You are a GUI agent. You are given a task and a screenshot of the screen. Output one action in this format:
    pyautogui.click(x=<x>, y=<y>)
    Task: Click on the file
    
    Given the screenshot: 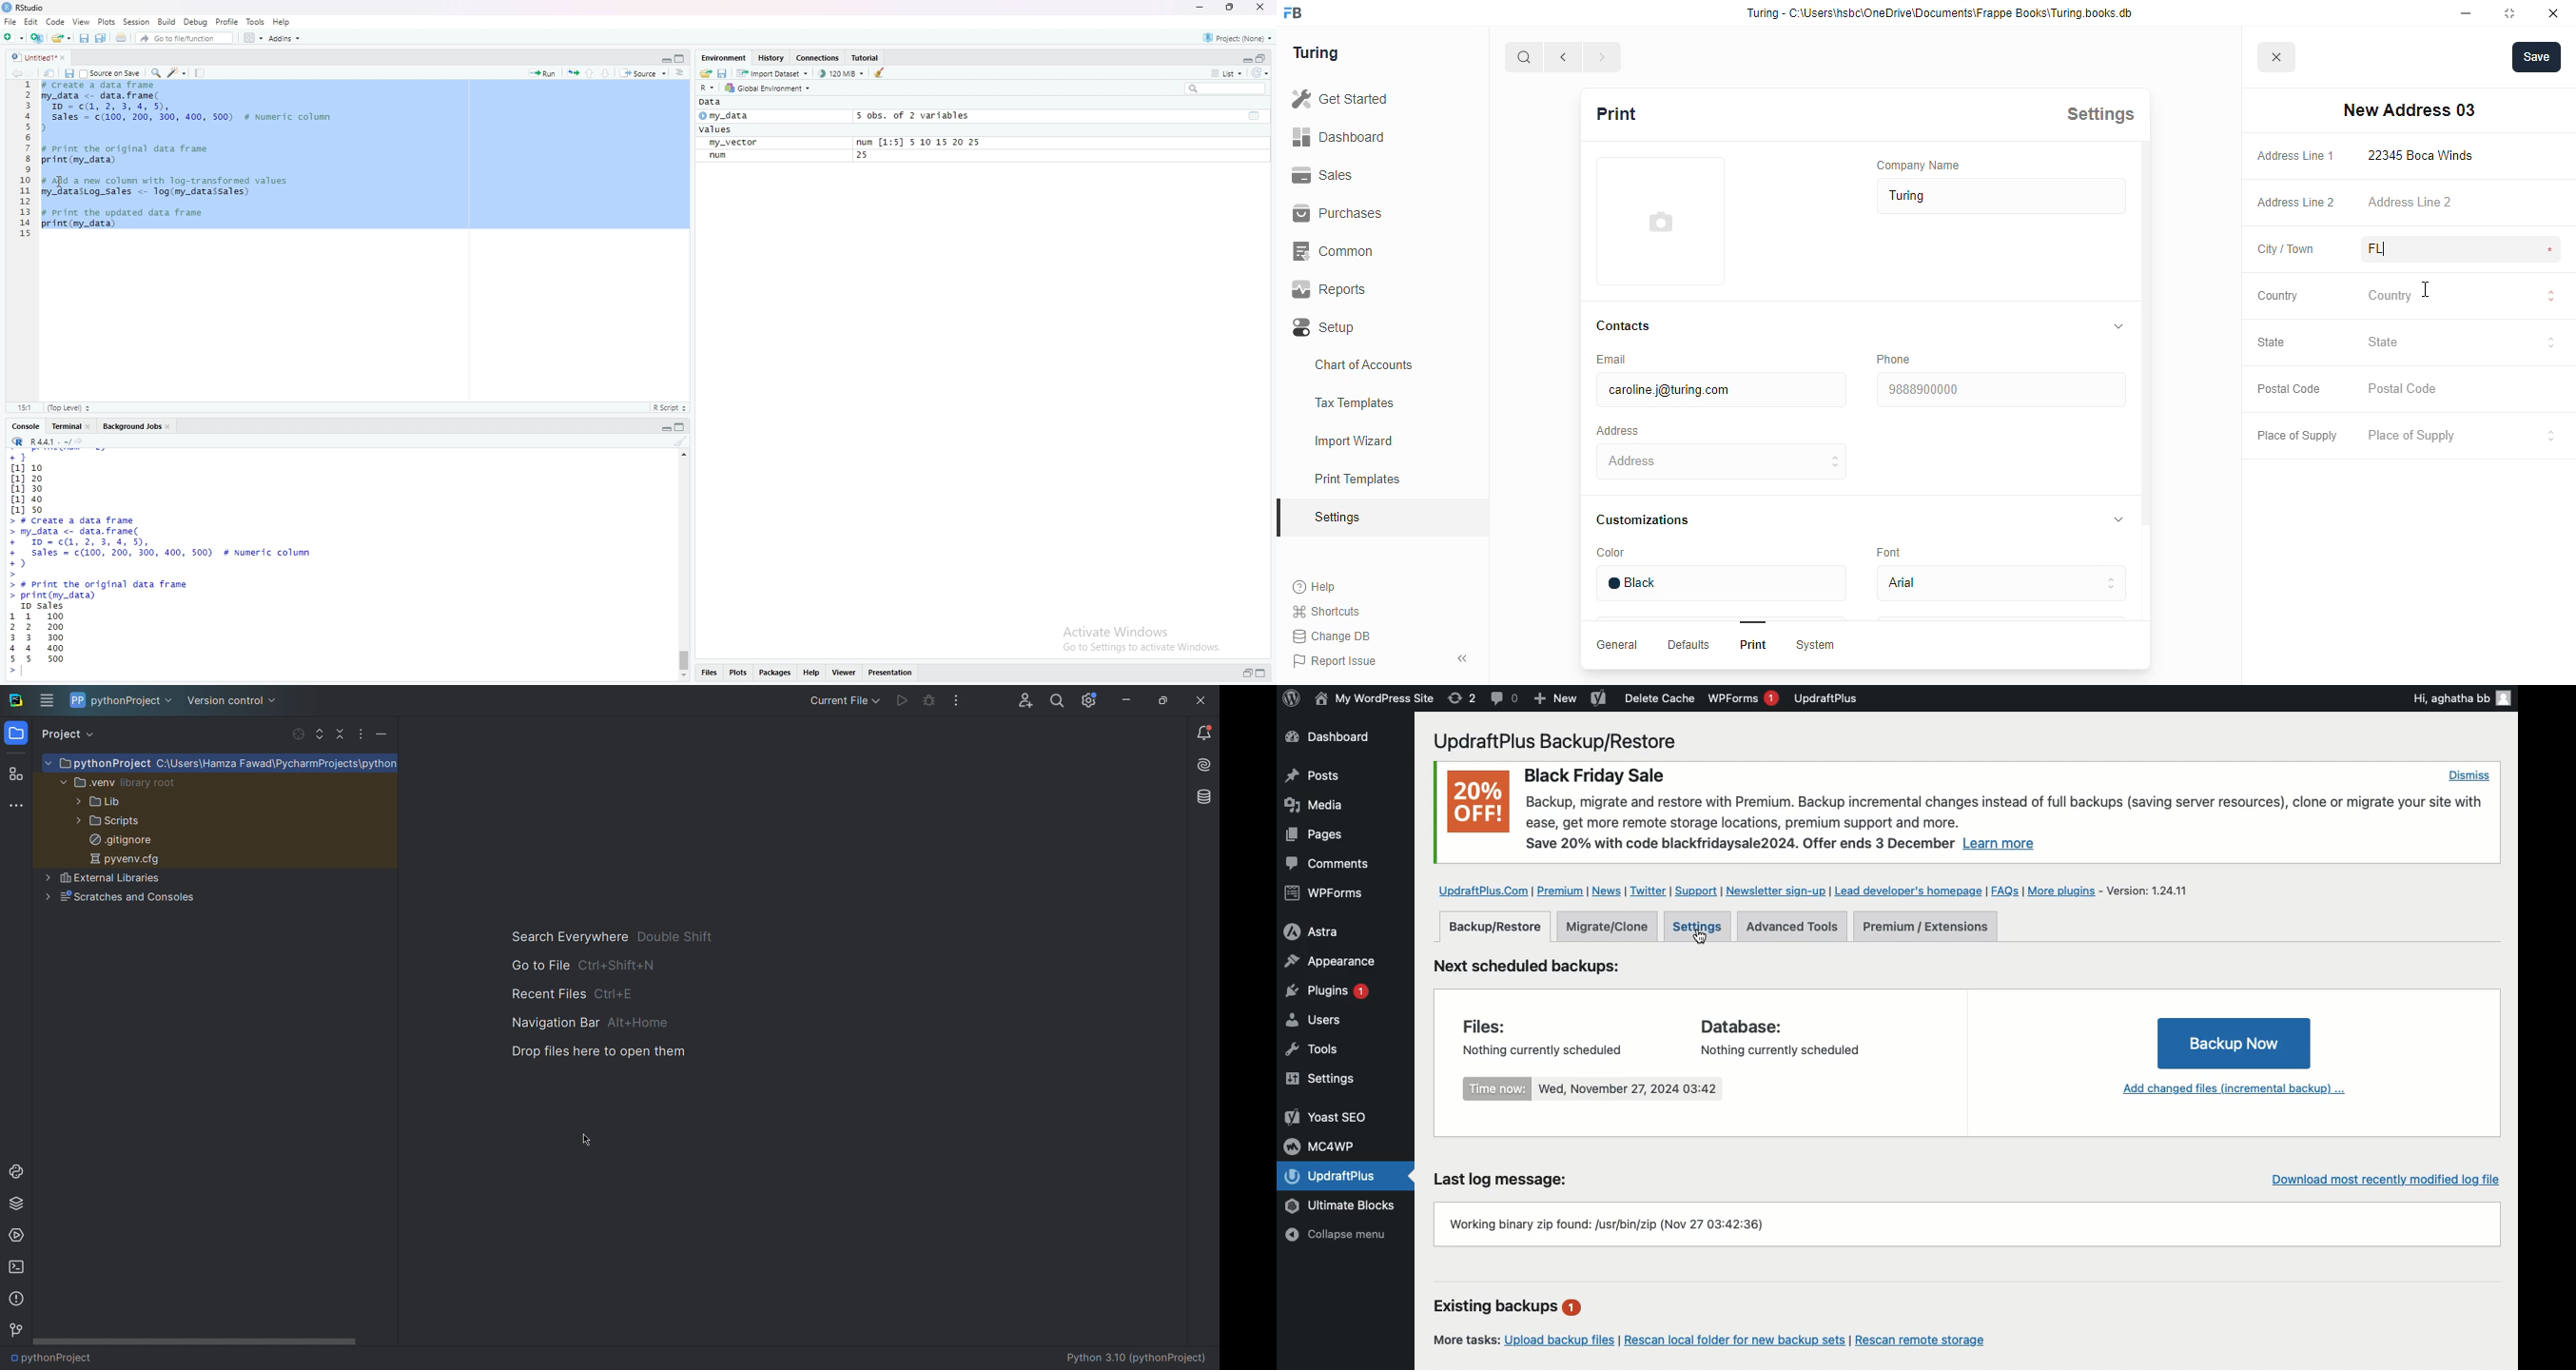 What is the action you would take?
    pyautogui.click(x=11, y=21)
    